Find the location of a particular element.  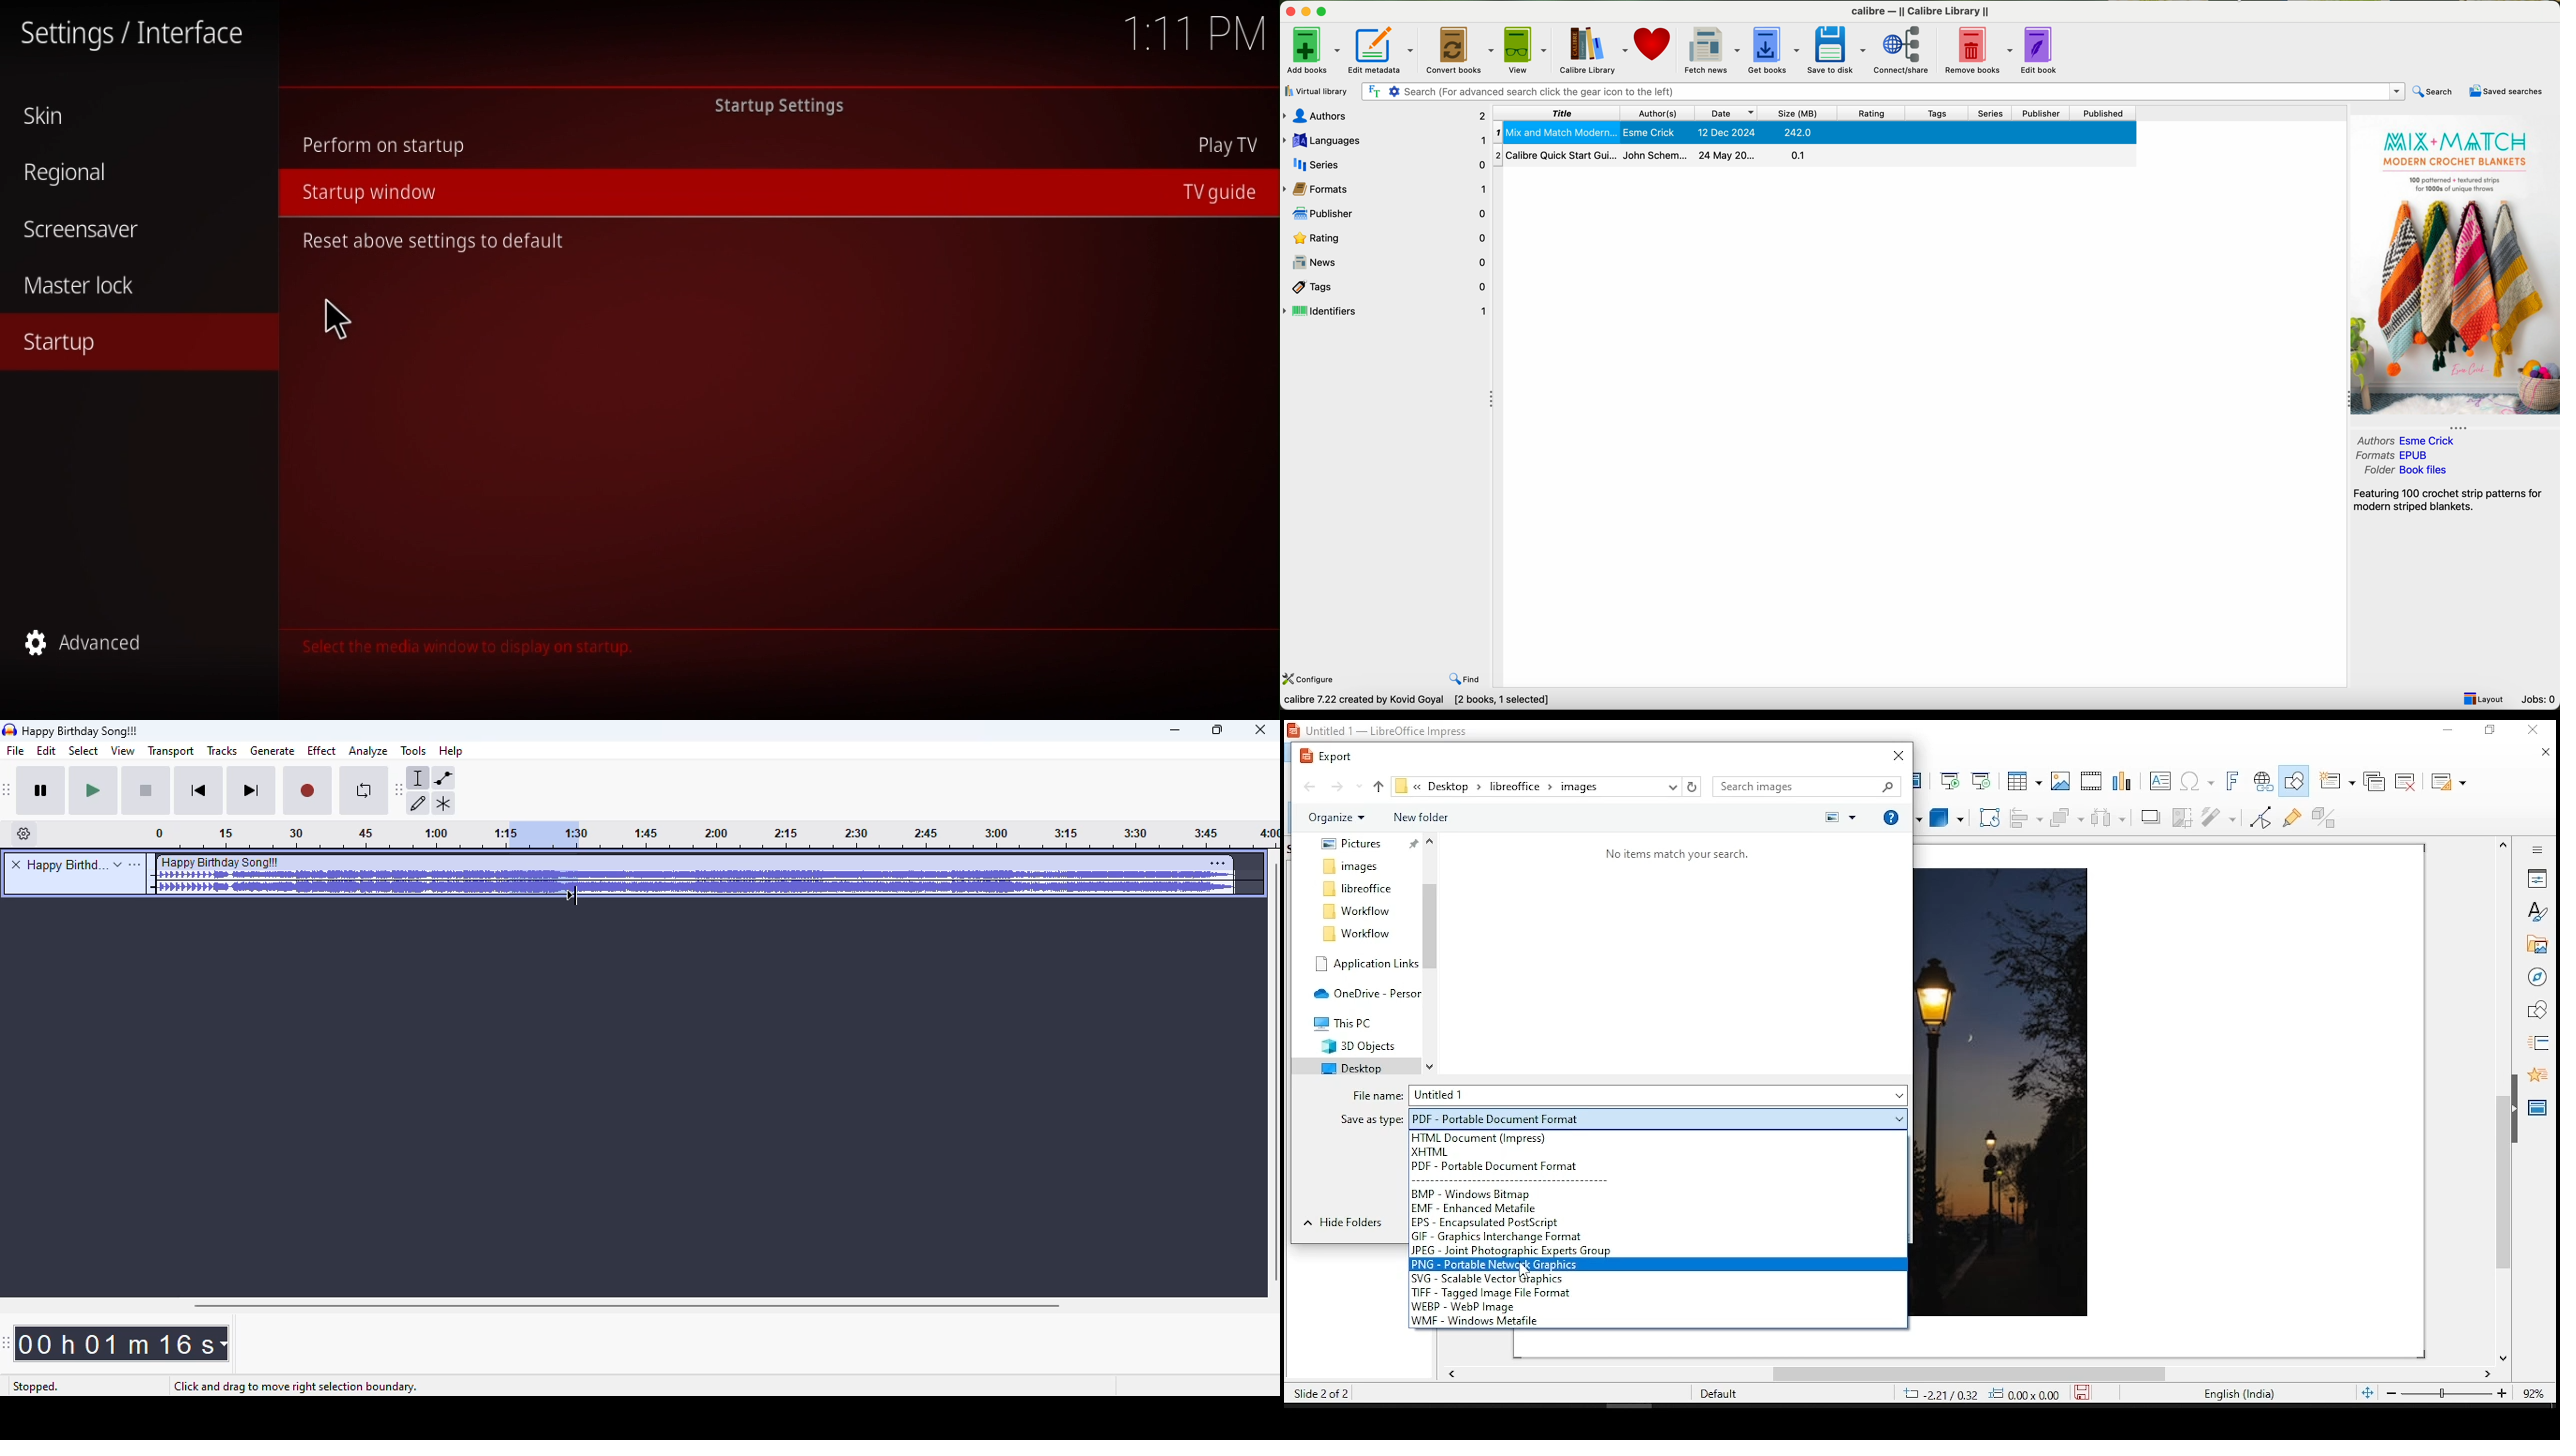

skin is located at coordinates (55, 117).